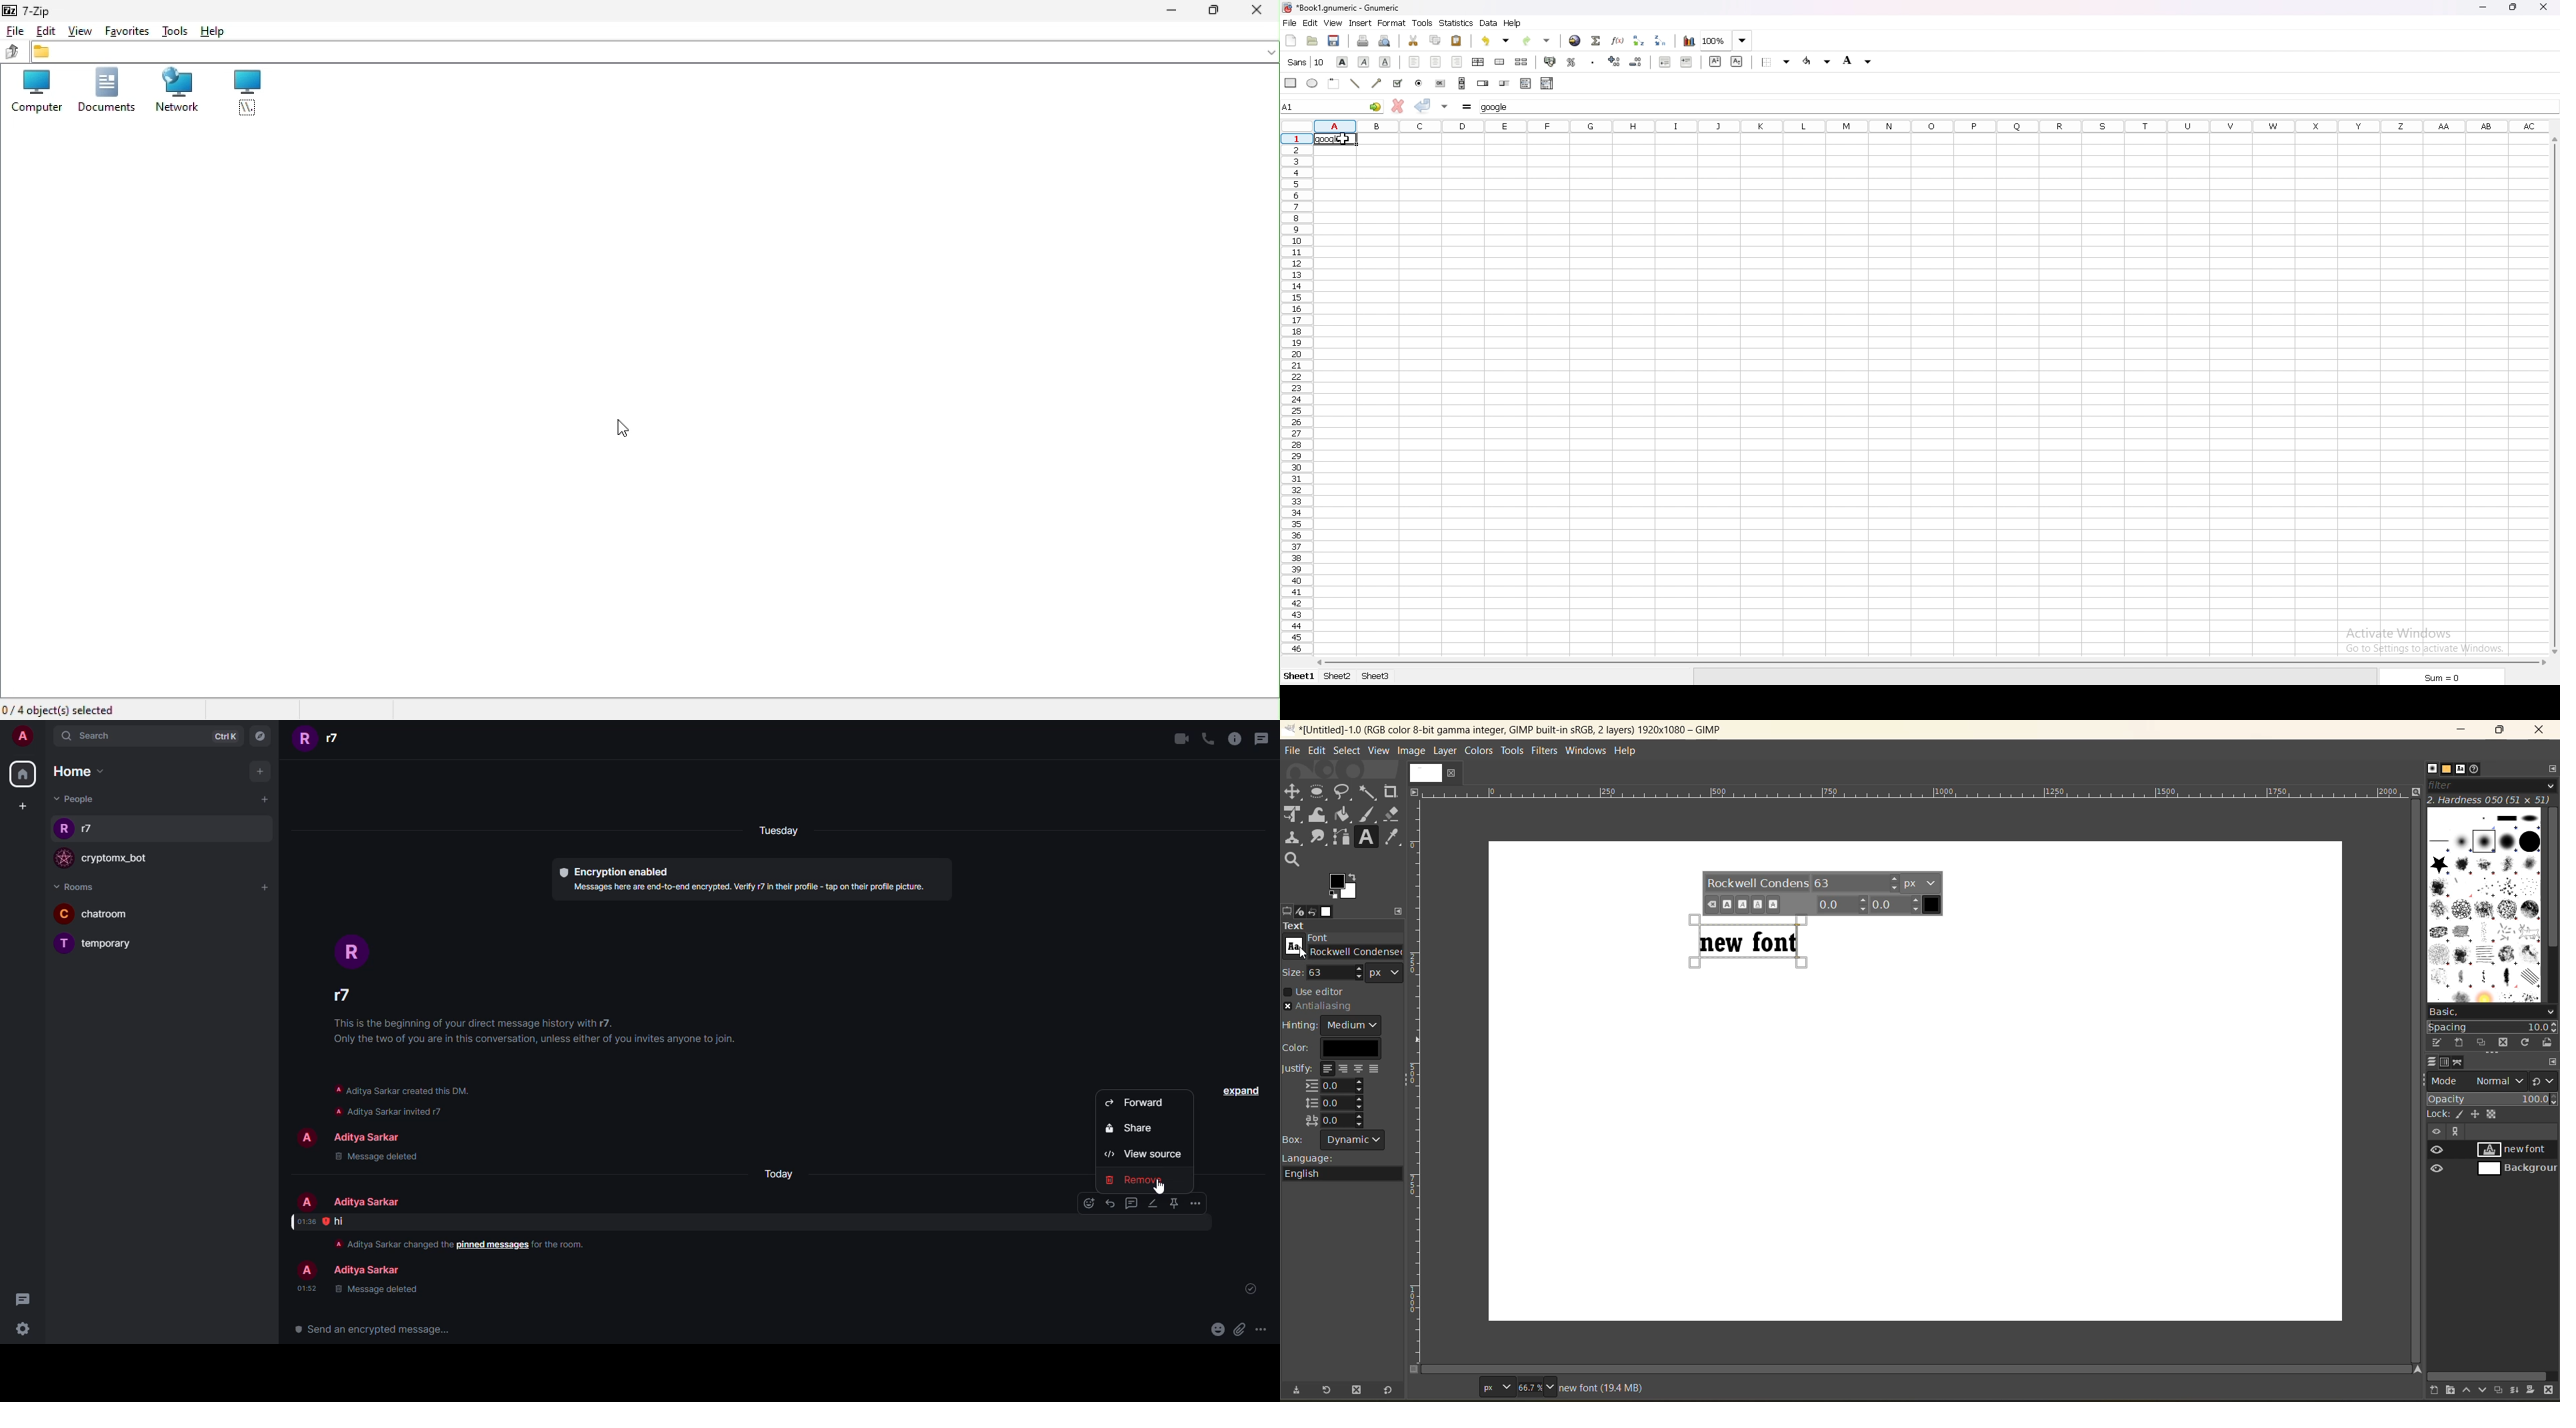 This screenshot has width=2576, height=1428. What do you see at coordinates (1824, 893) in the screenshot?
I see `text font options` at bounding box center [1824, 893].